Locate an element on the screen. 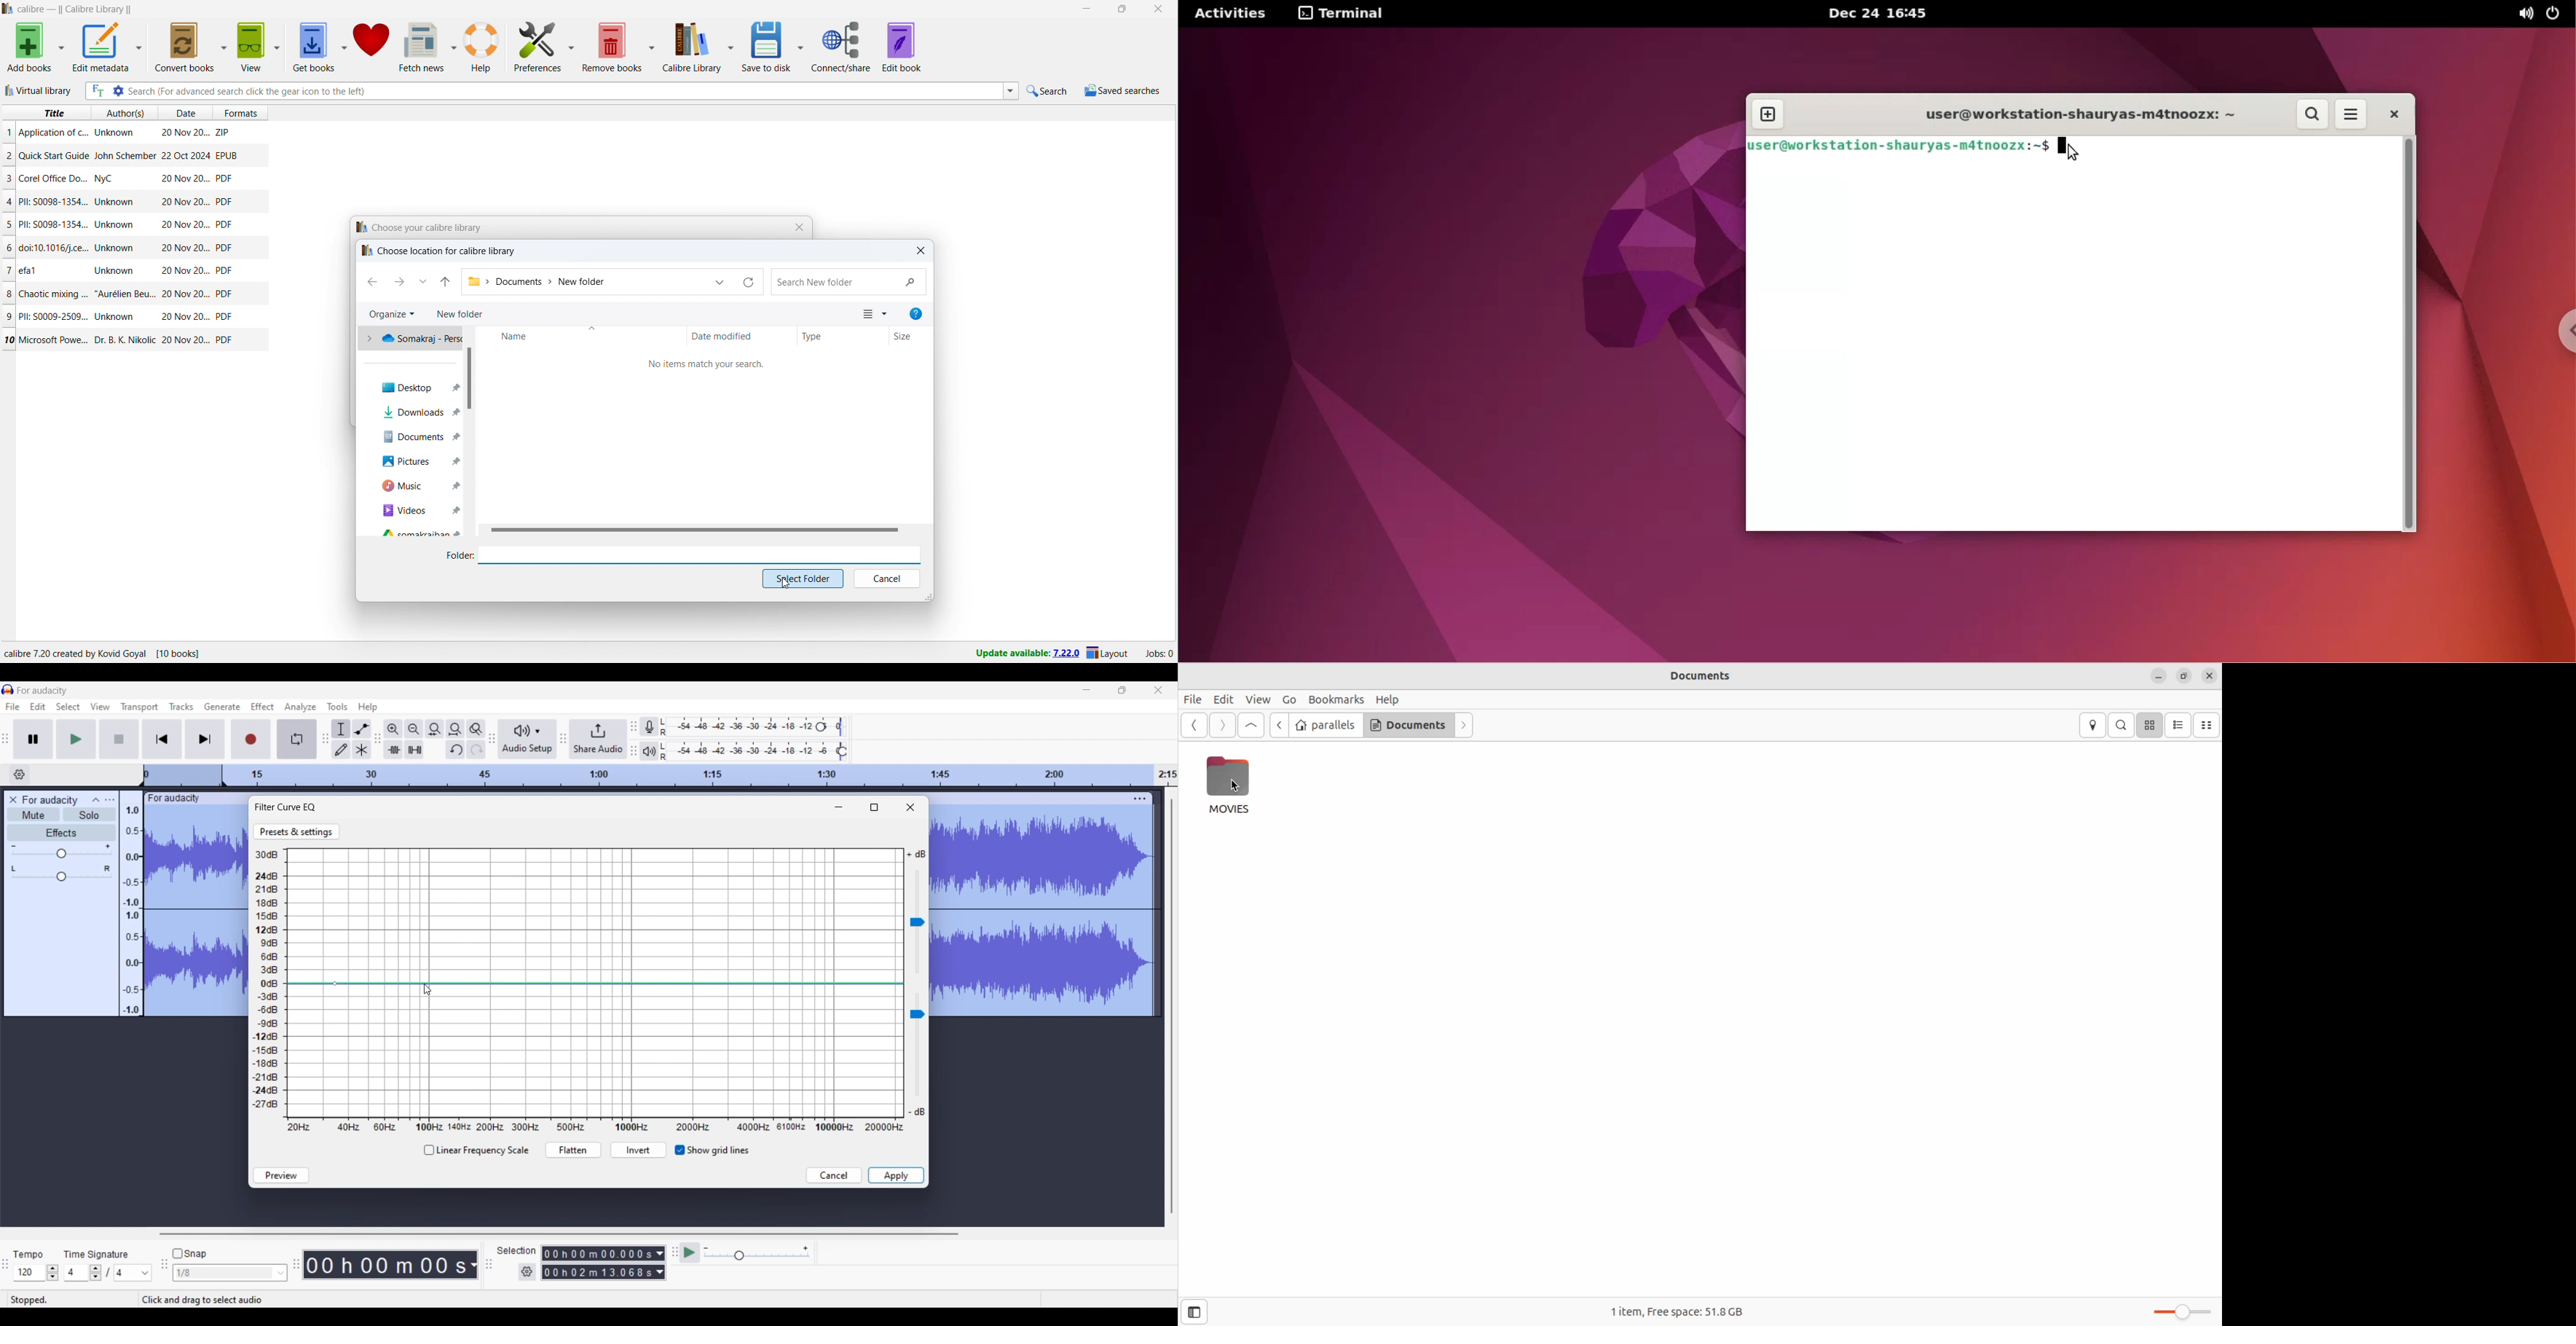 The image size is (2576, 1344). Selection tool is located at coordinates (342, 729).